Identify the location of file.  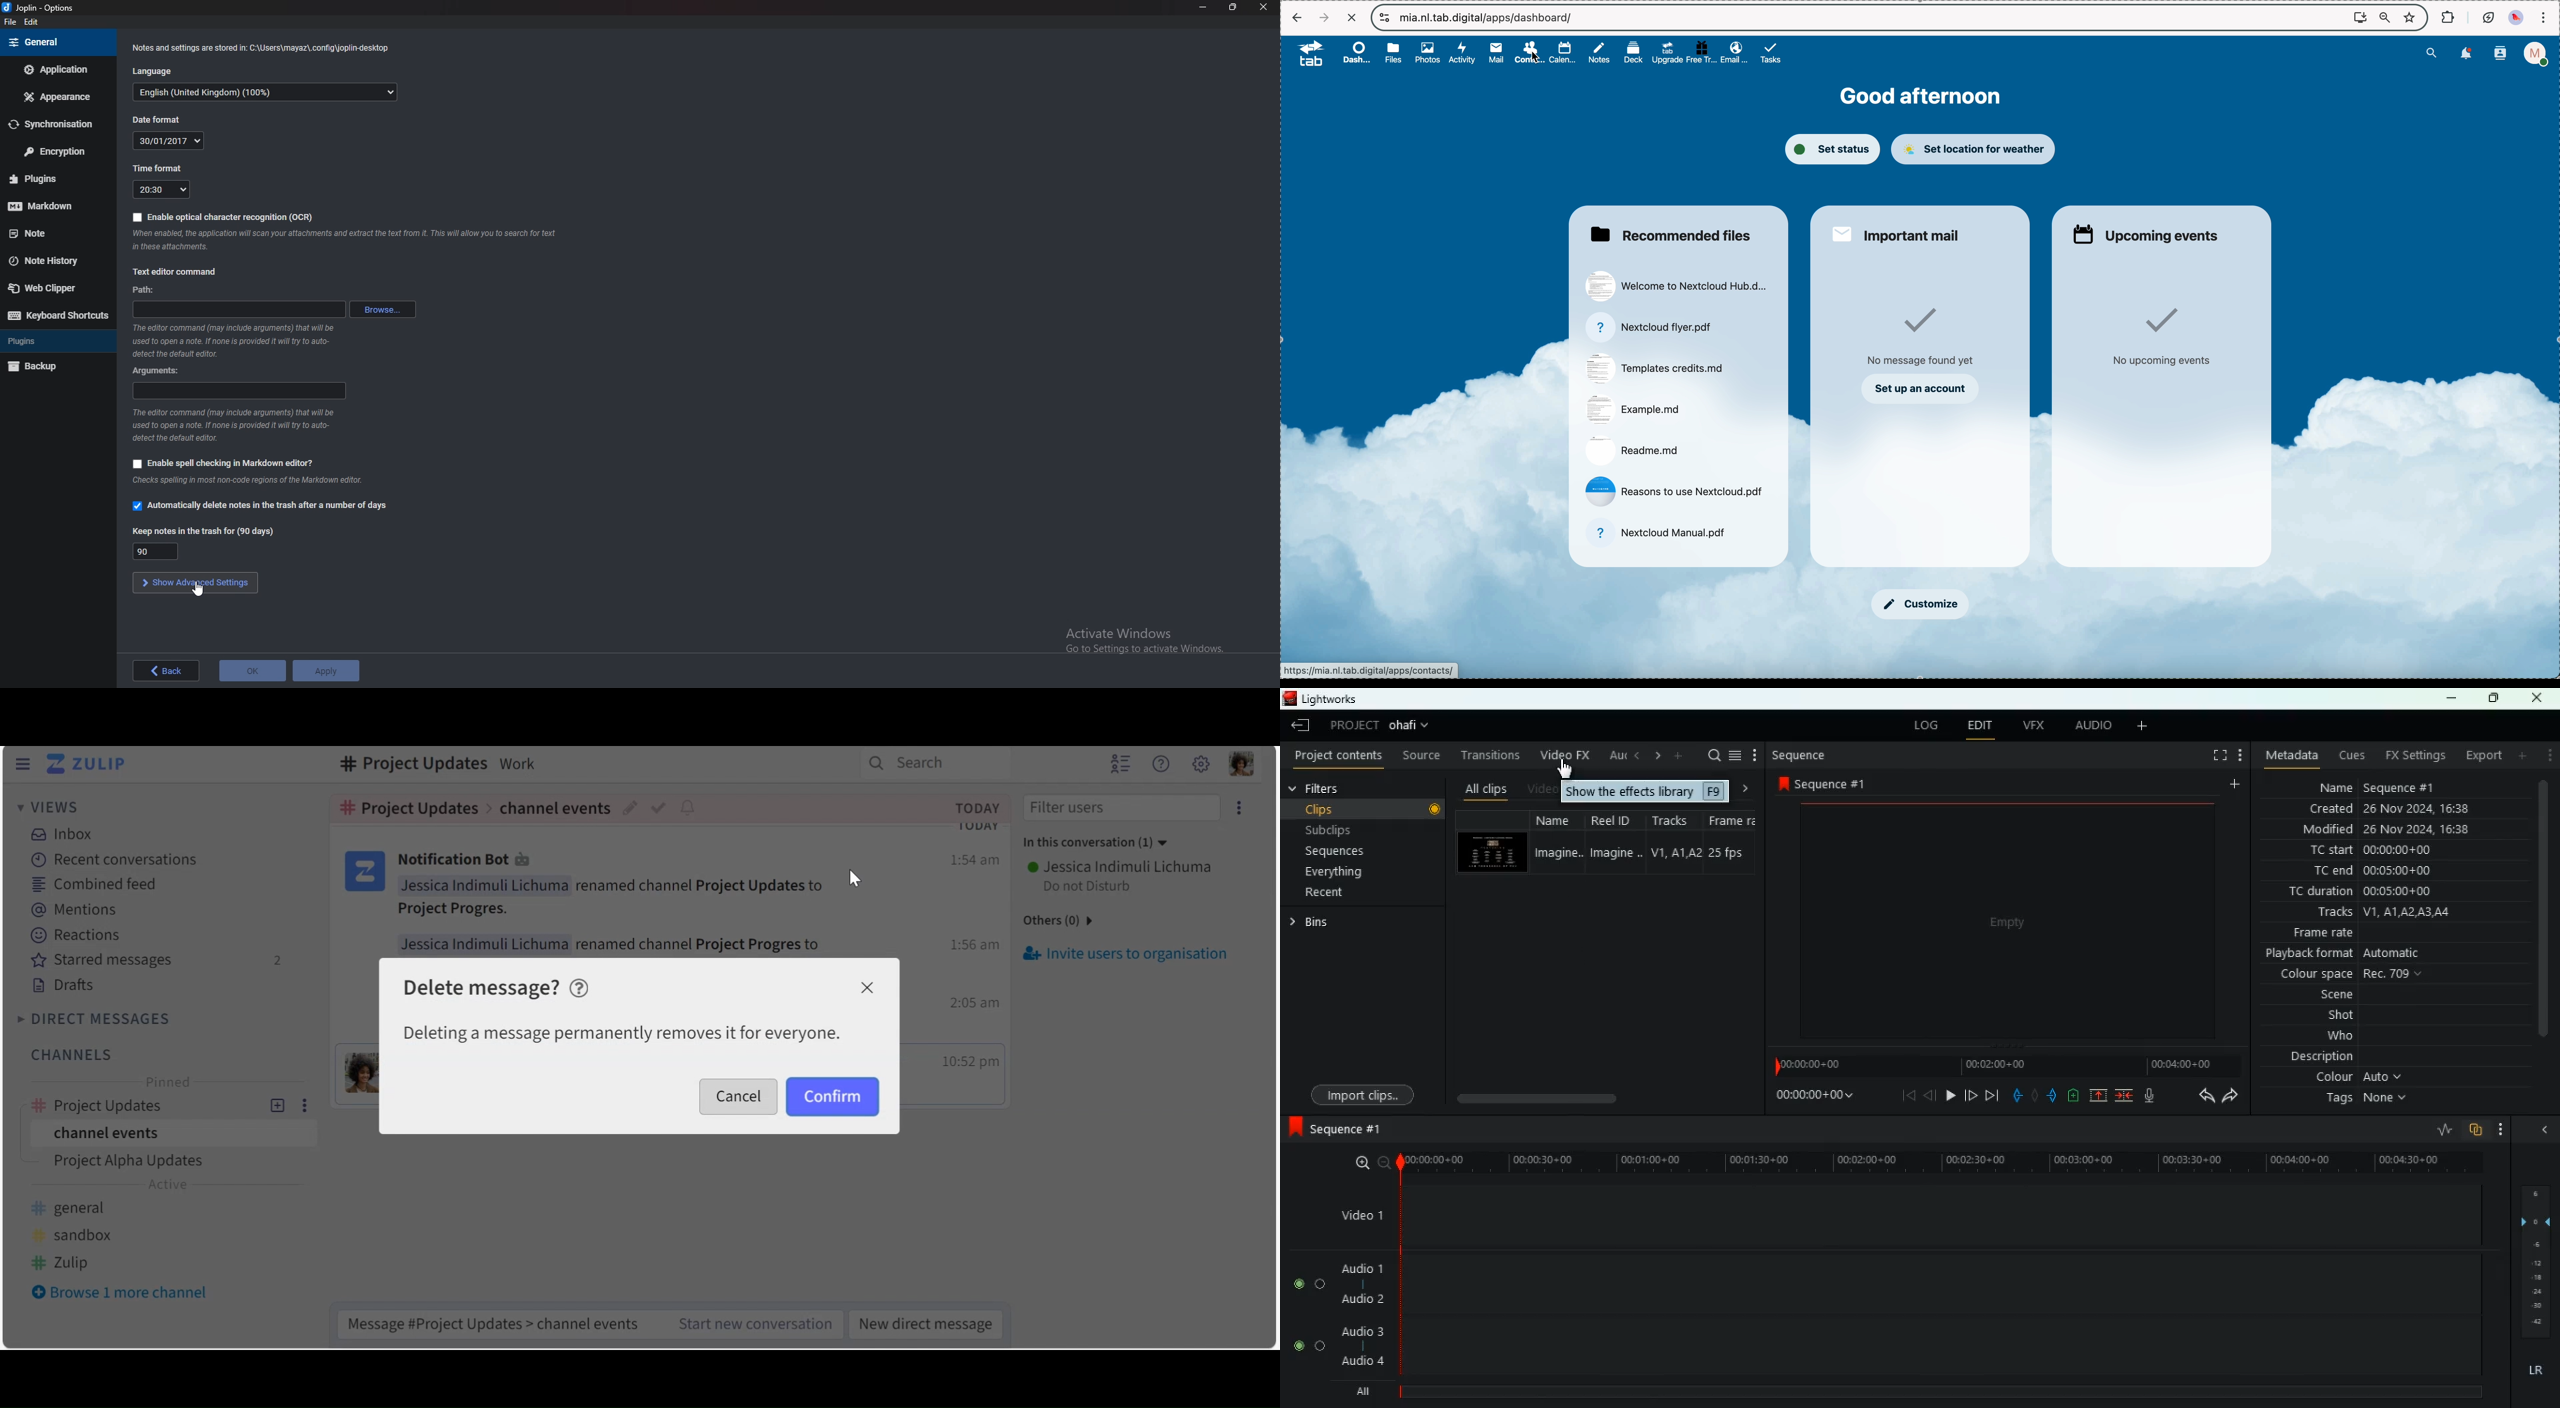
(1657, 327).